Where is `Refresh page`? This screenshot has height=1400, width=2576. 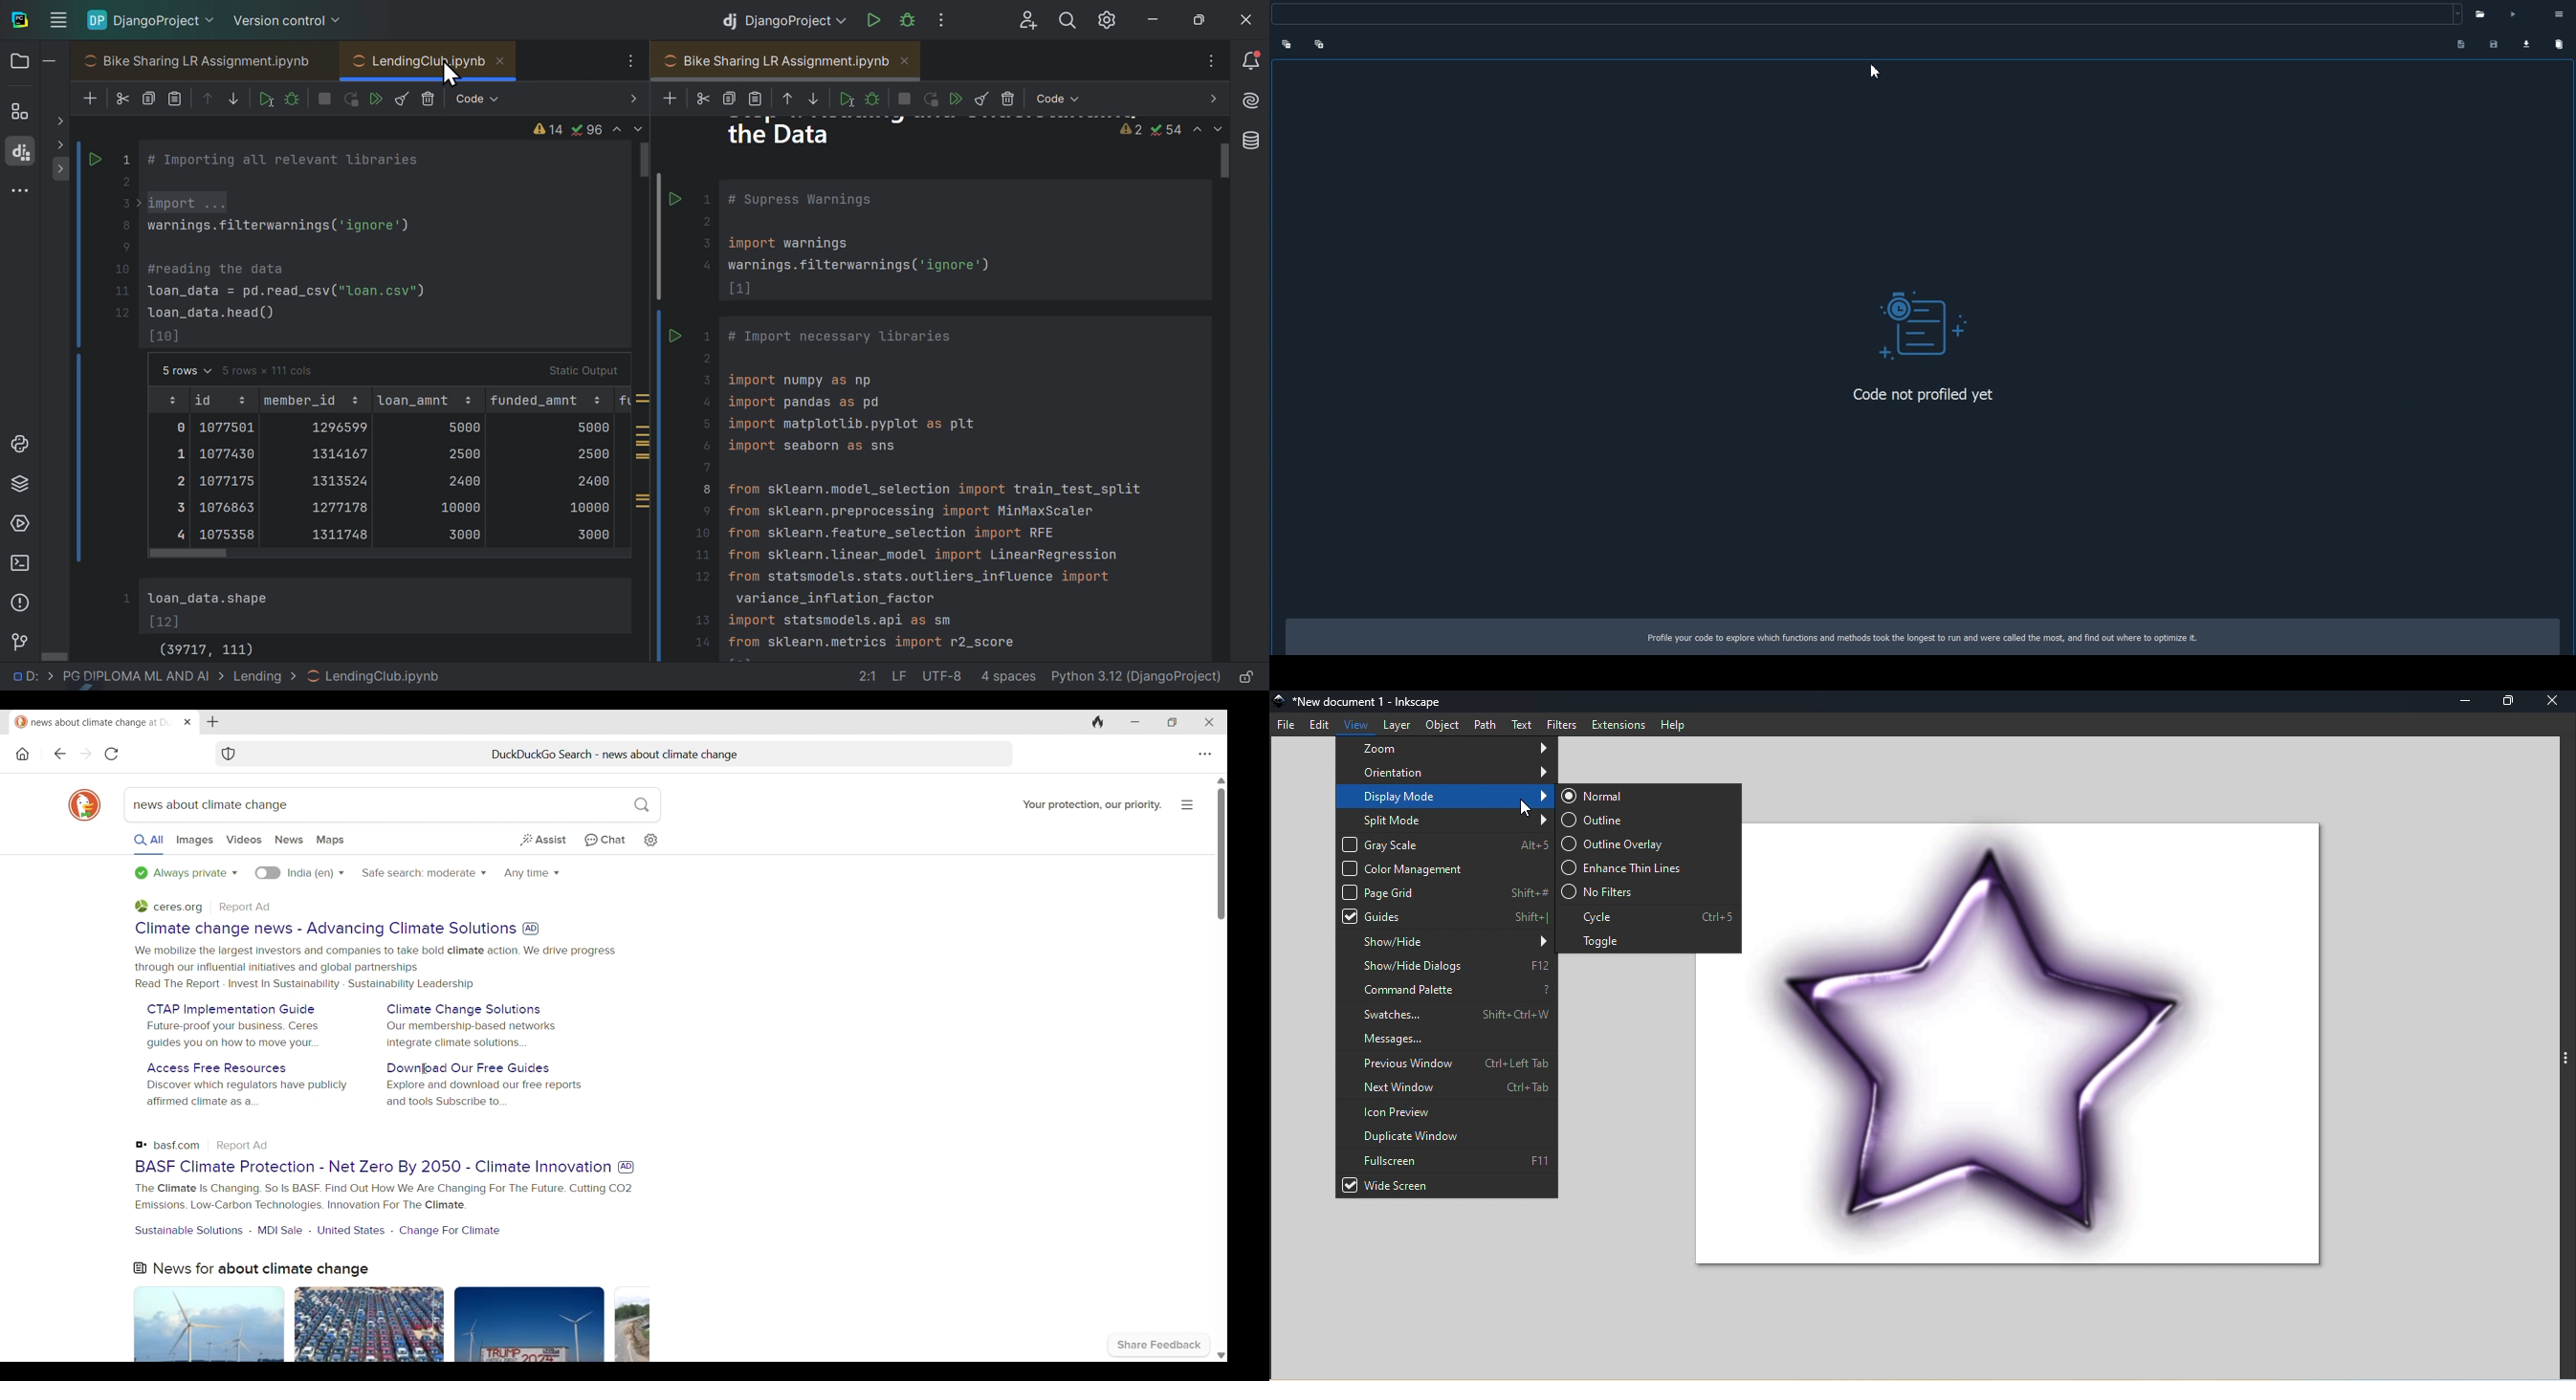
Refresh page is located at coordinates (112, 754).